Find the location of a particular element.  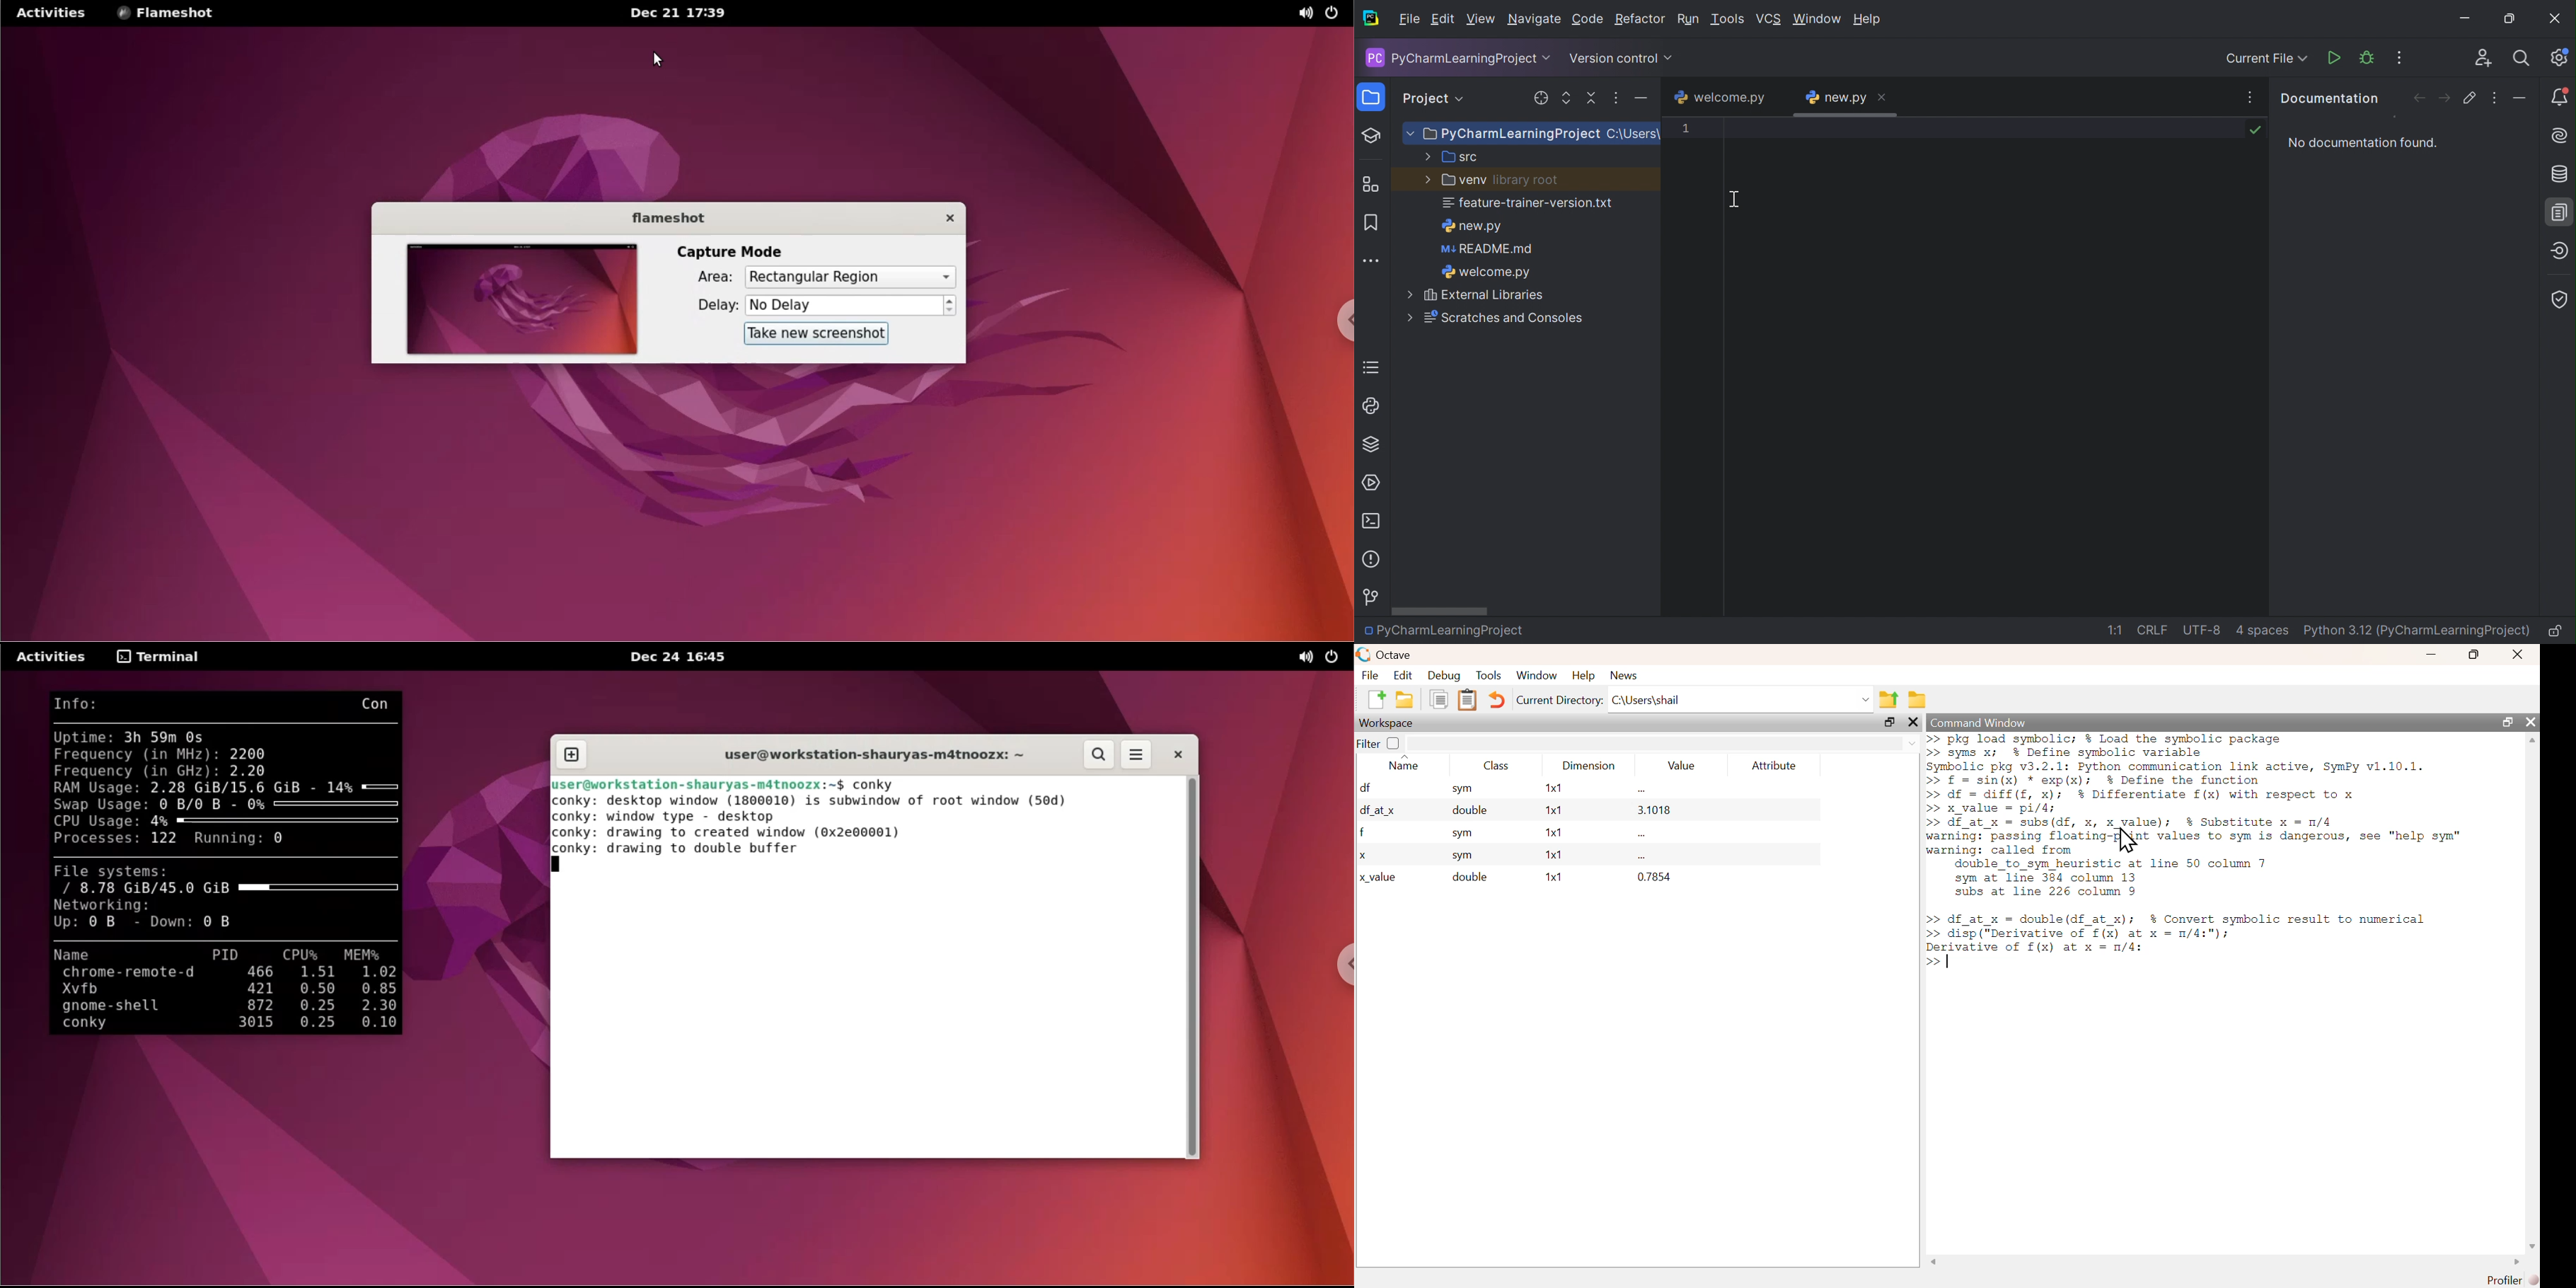

new.py is located at coordinates (1836, 97).